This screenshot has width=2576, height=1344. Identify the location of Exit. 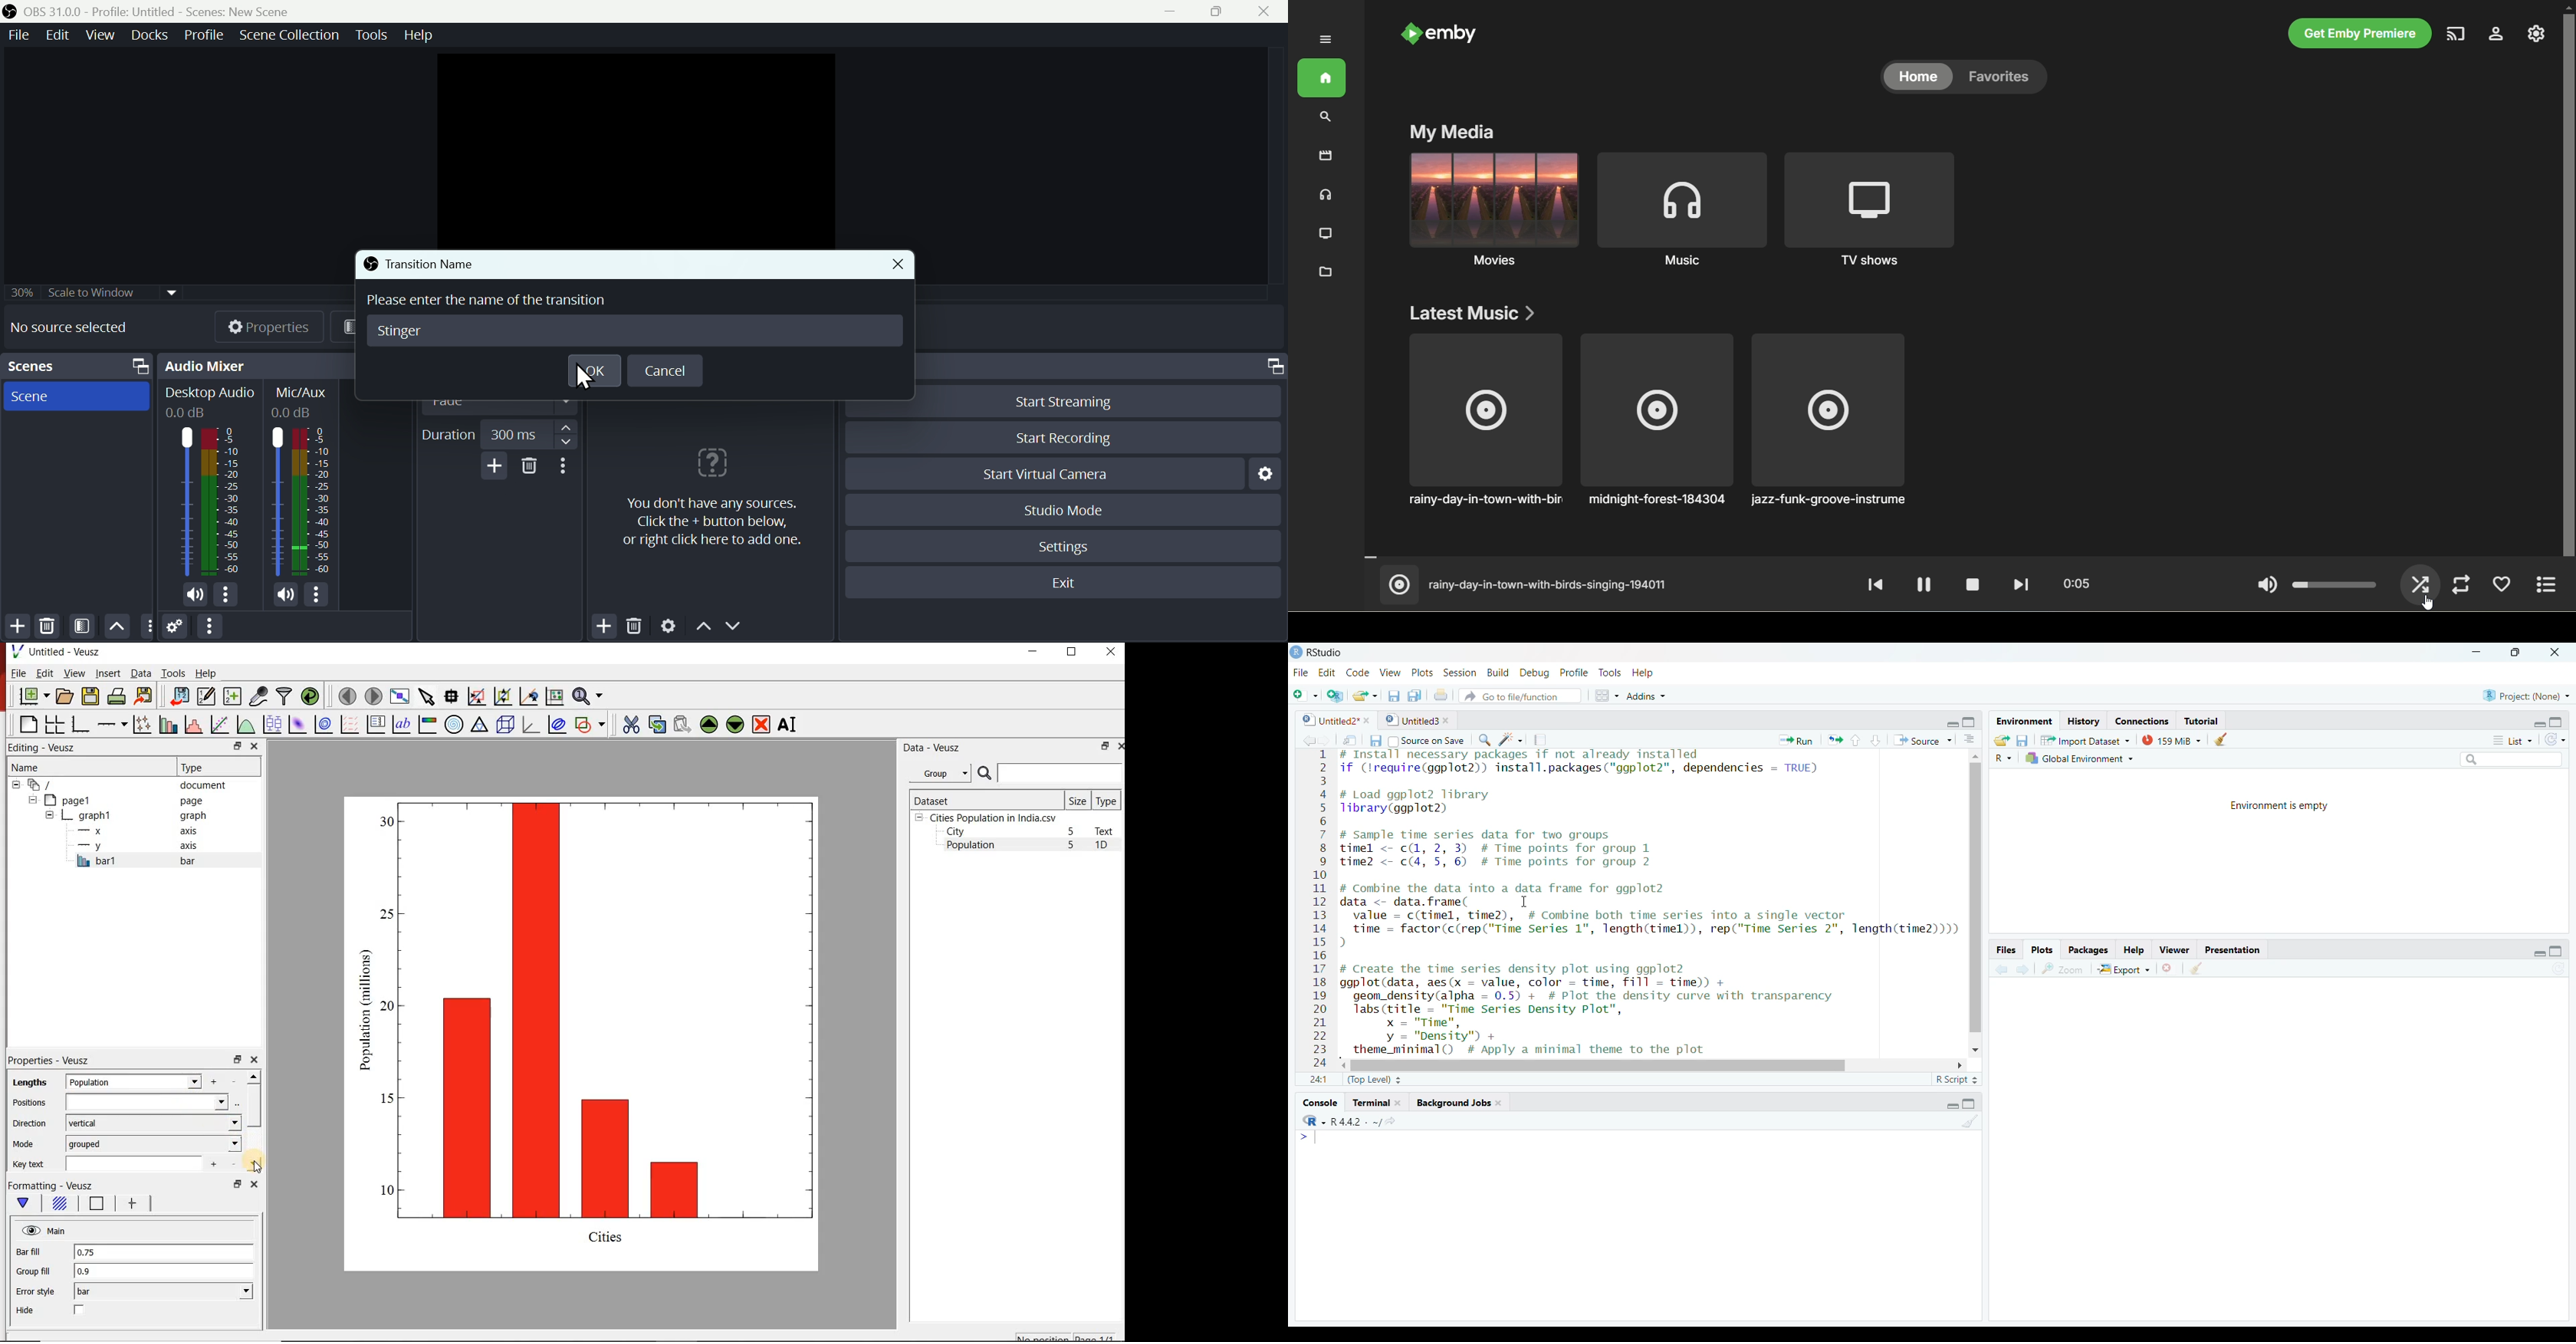
(1067, 584).